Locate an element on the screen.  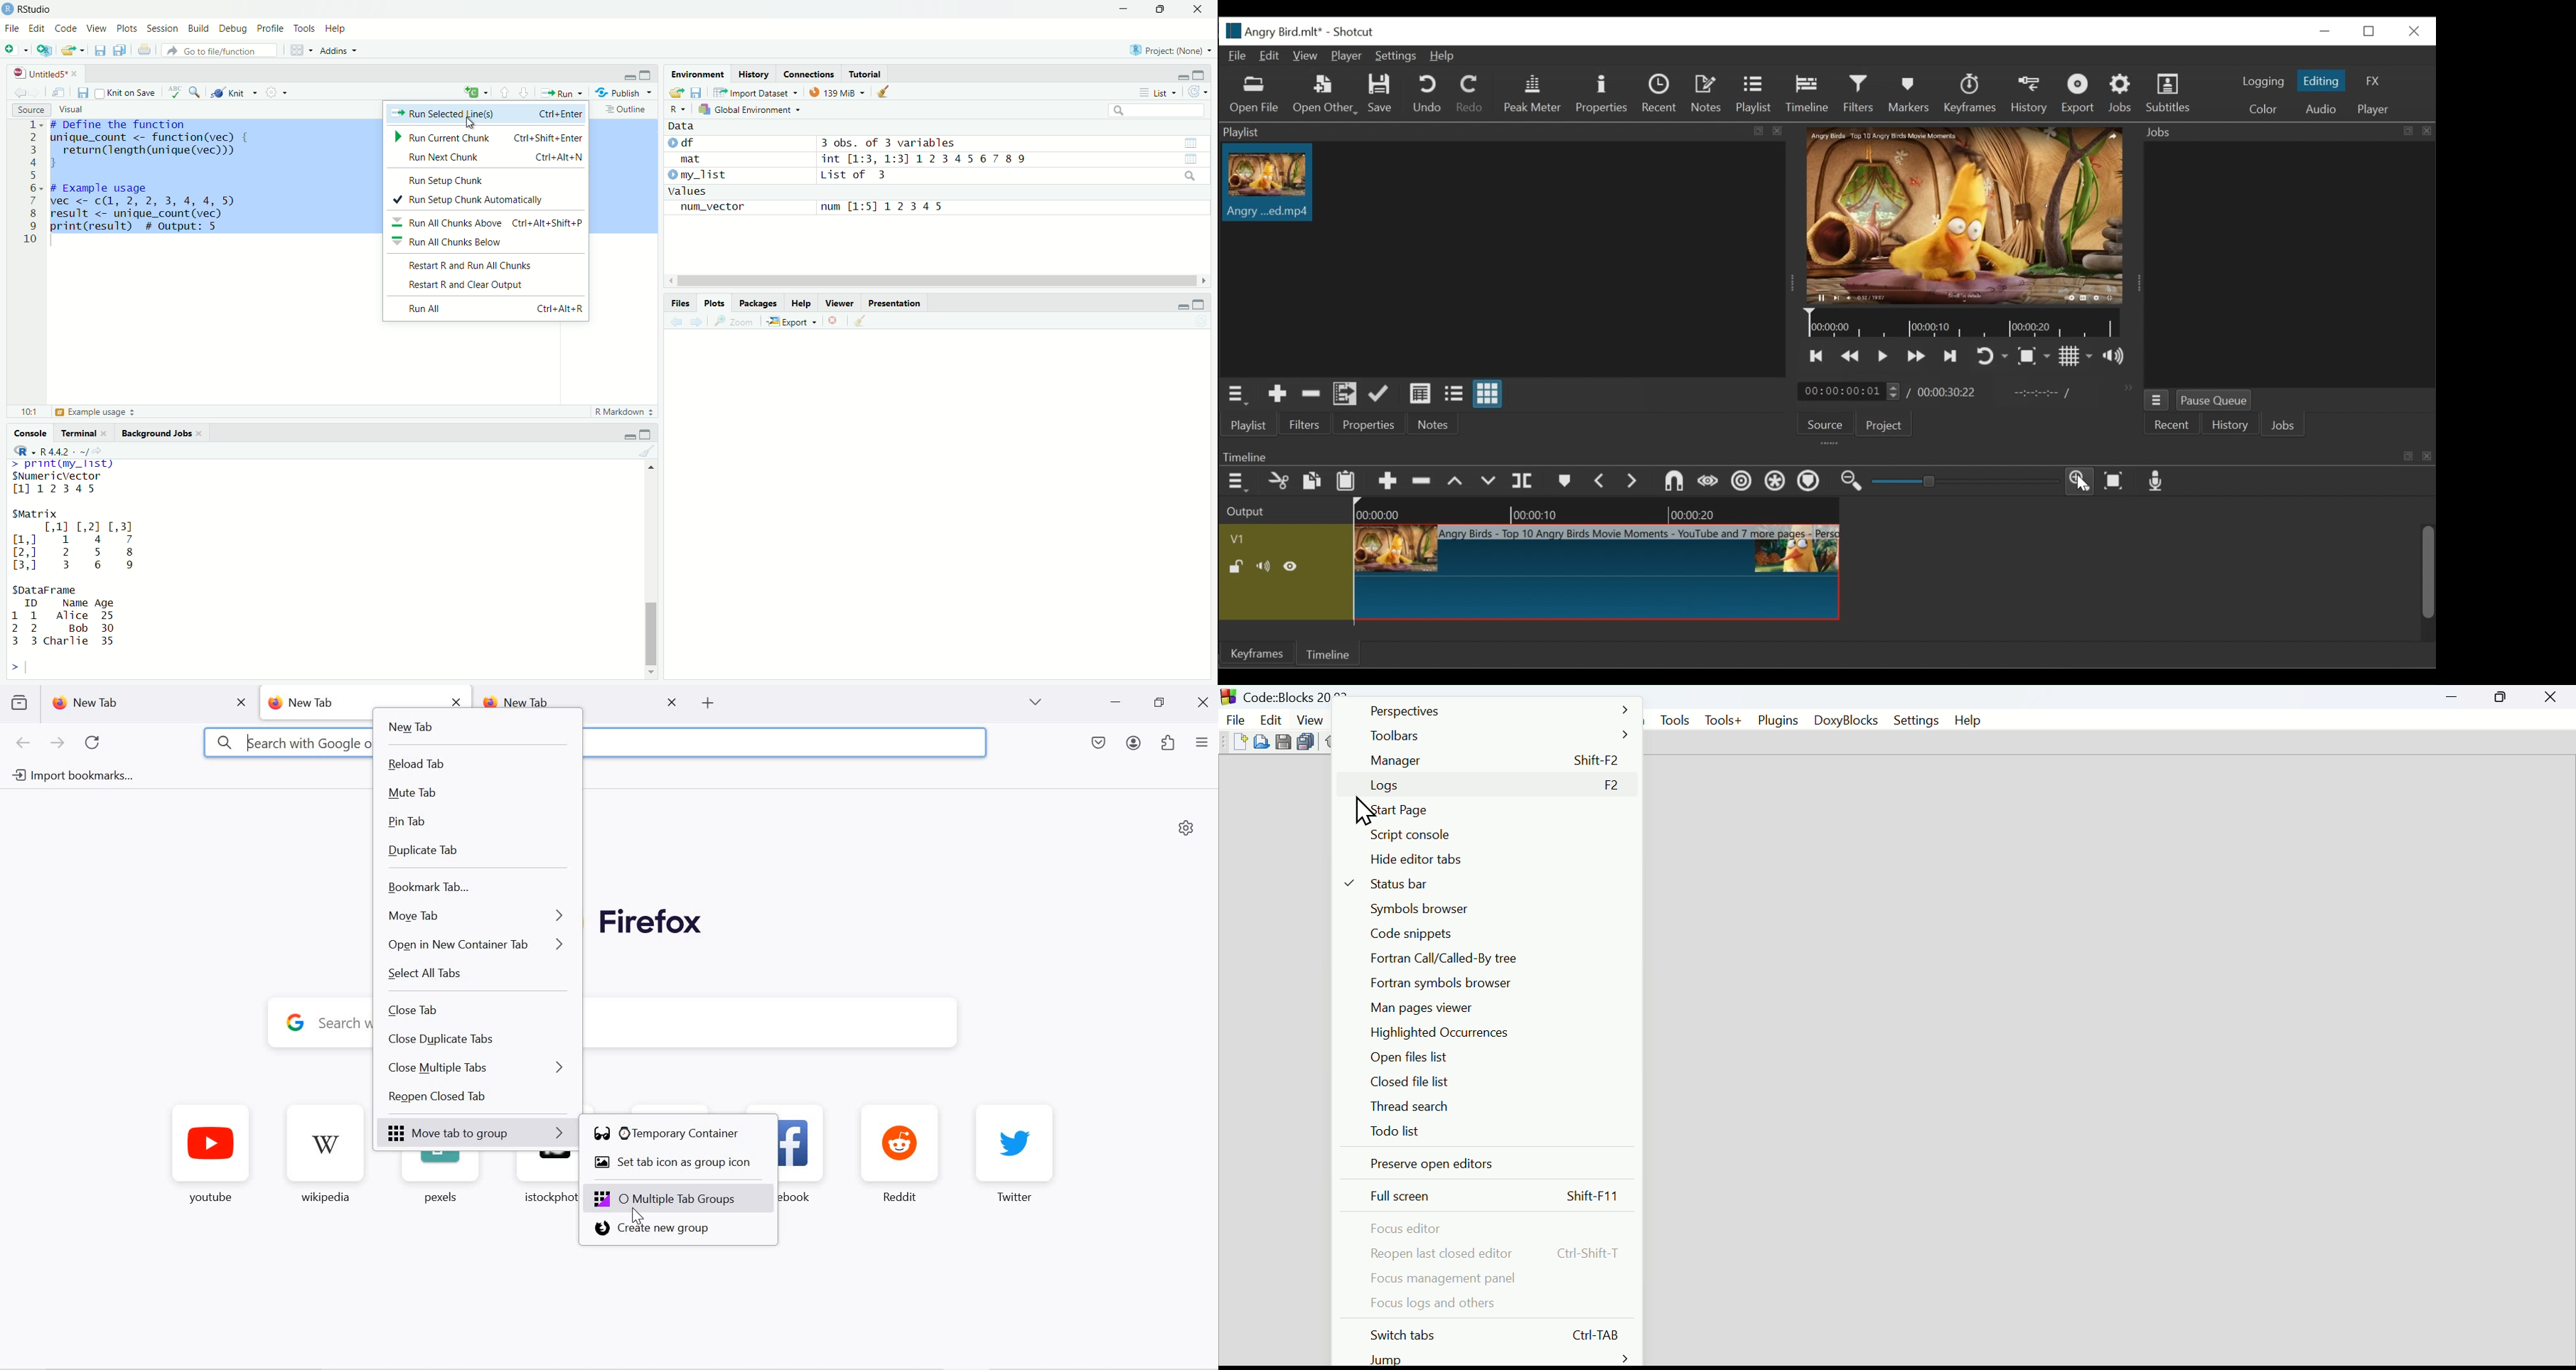
Subtitles is located at coordinates (2169, 93).